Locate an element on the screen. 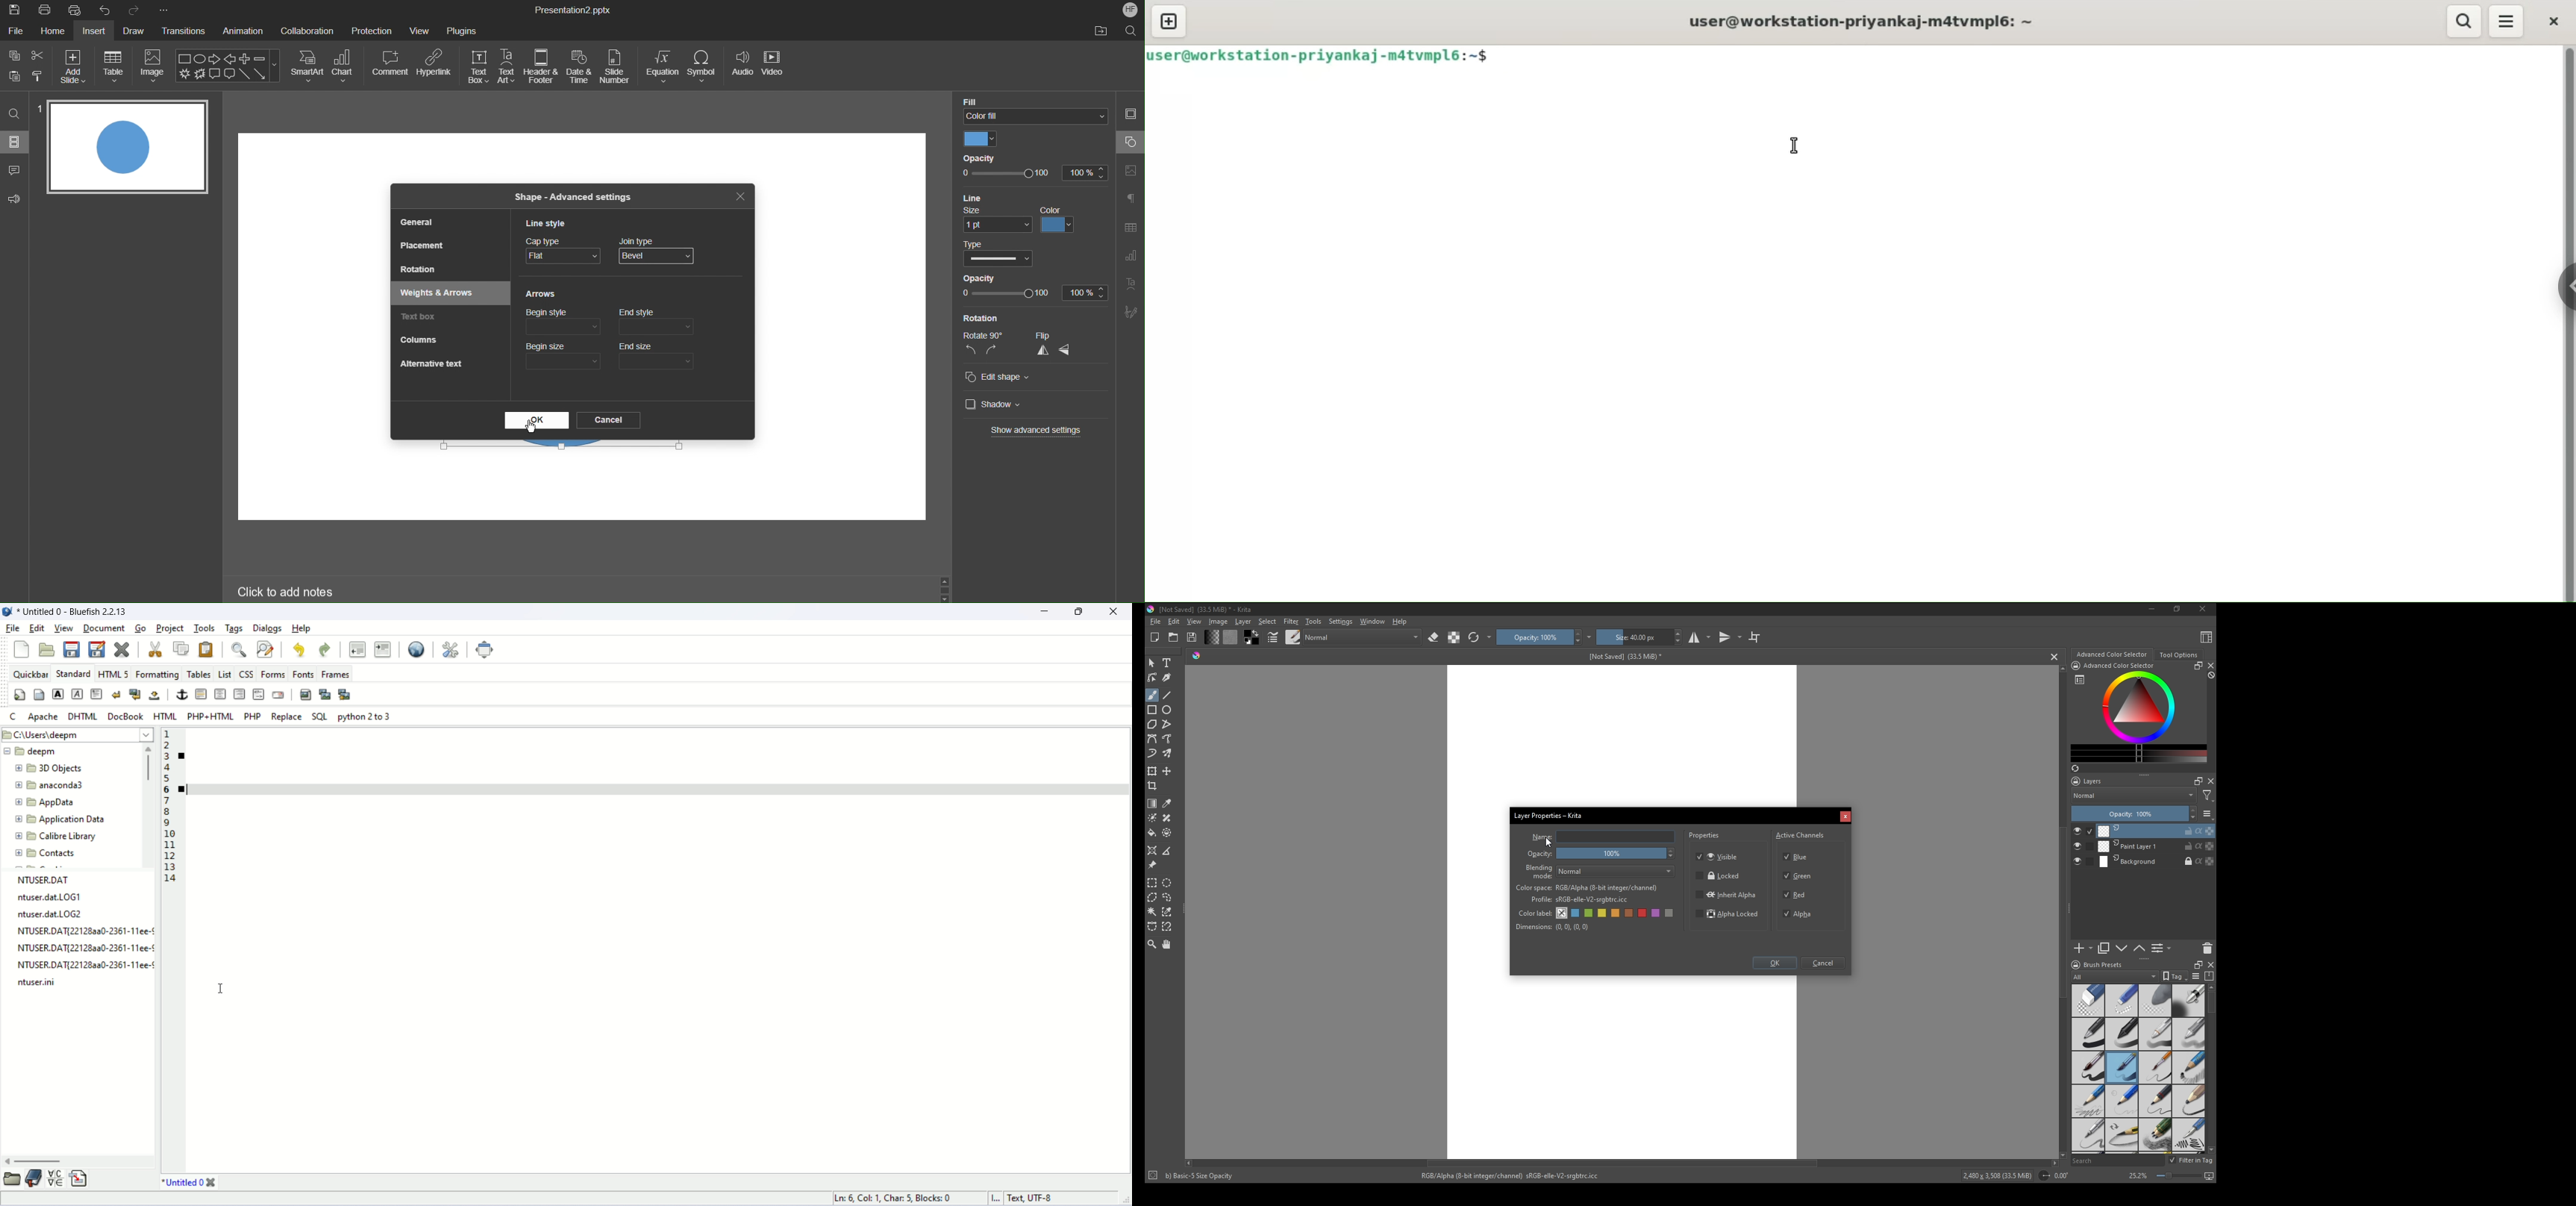 The image size is (2576, 1232). right is located at coordinates (992, 350).